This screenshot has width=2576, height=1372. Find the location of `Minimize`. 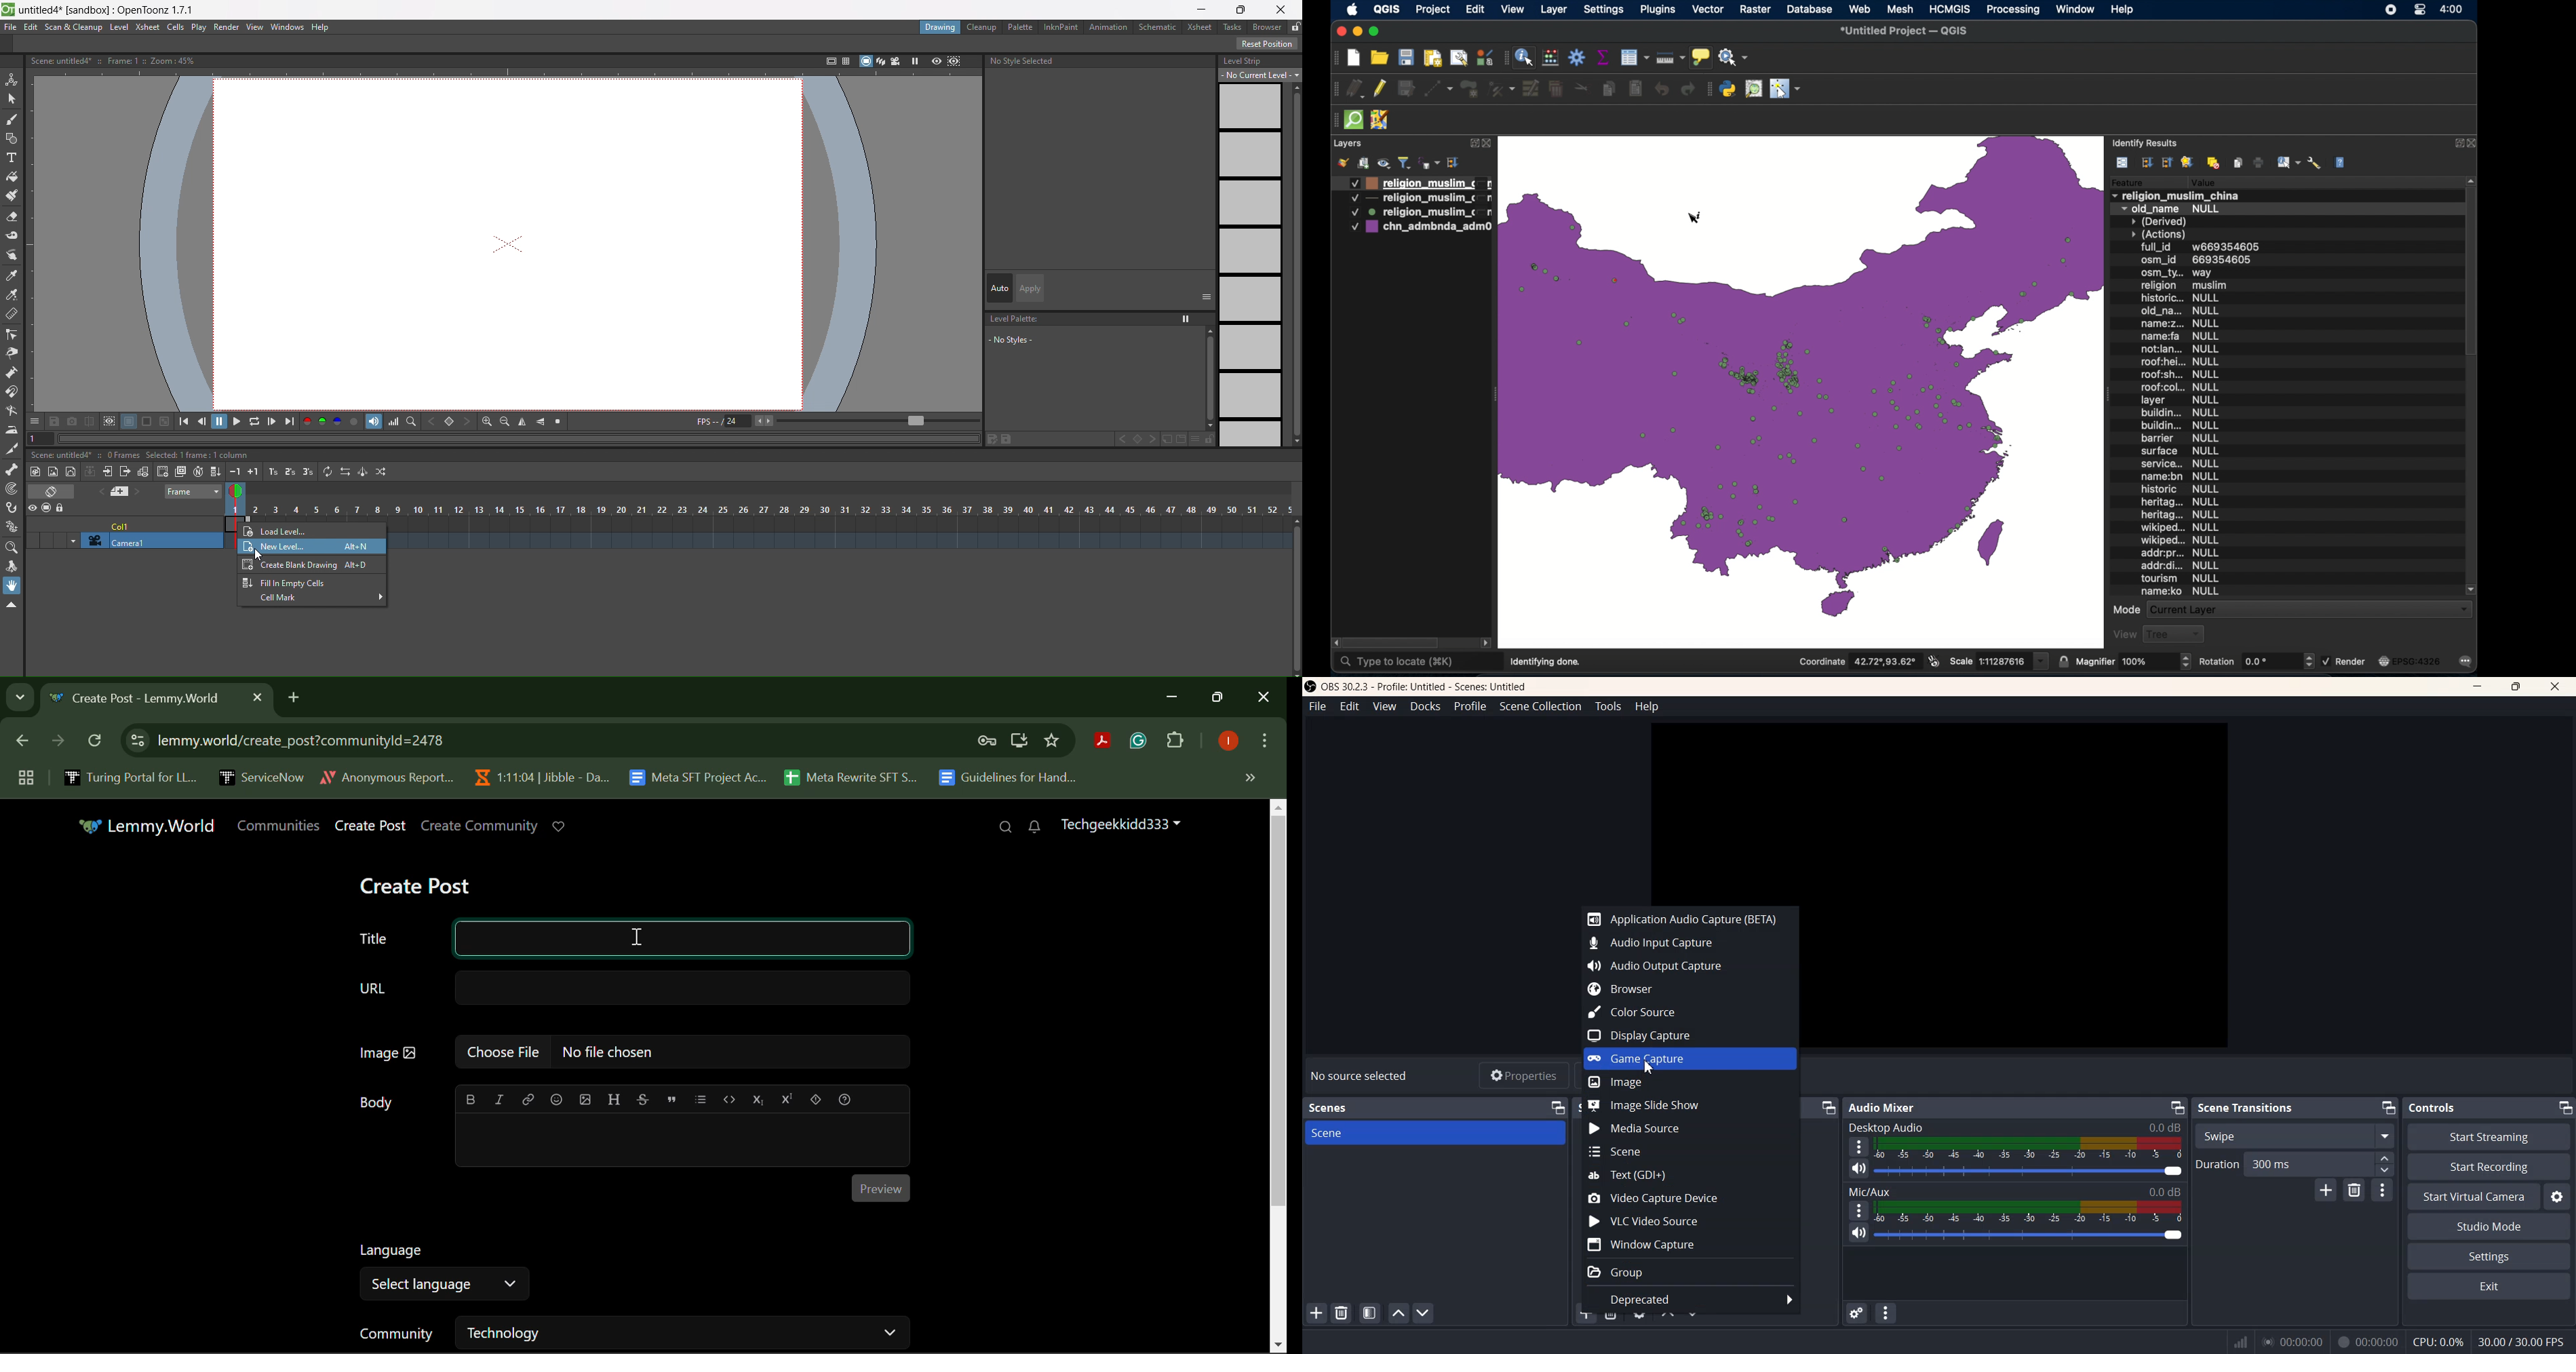

Minimize is located at coordinates (2476, 687).